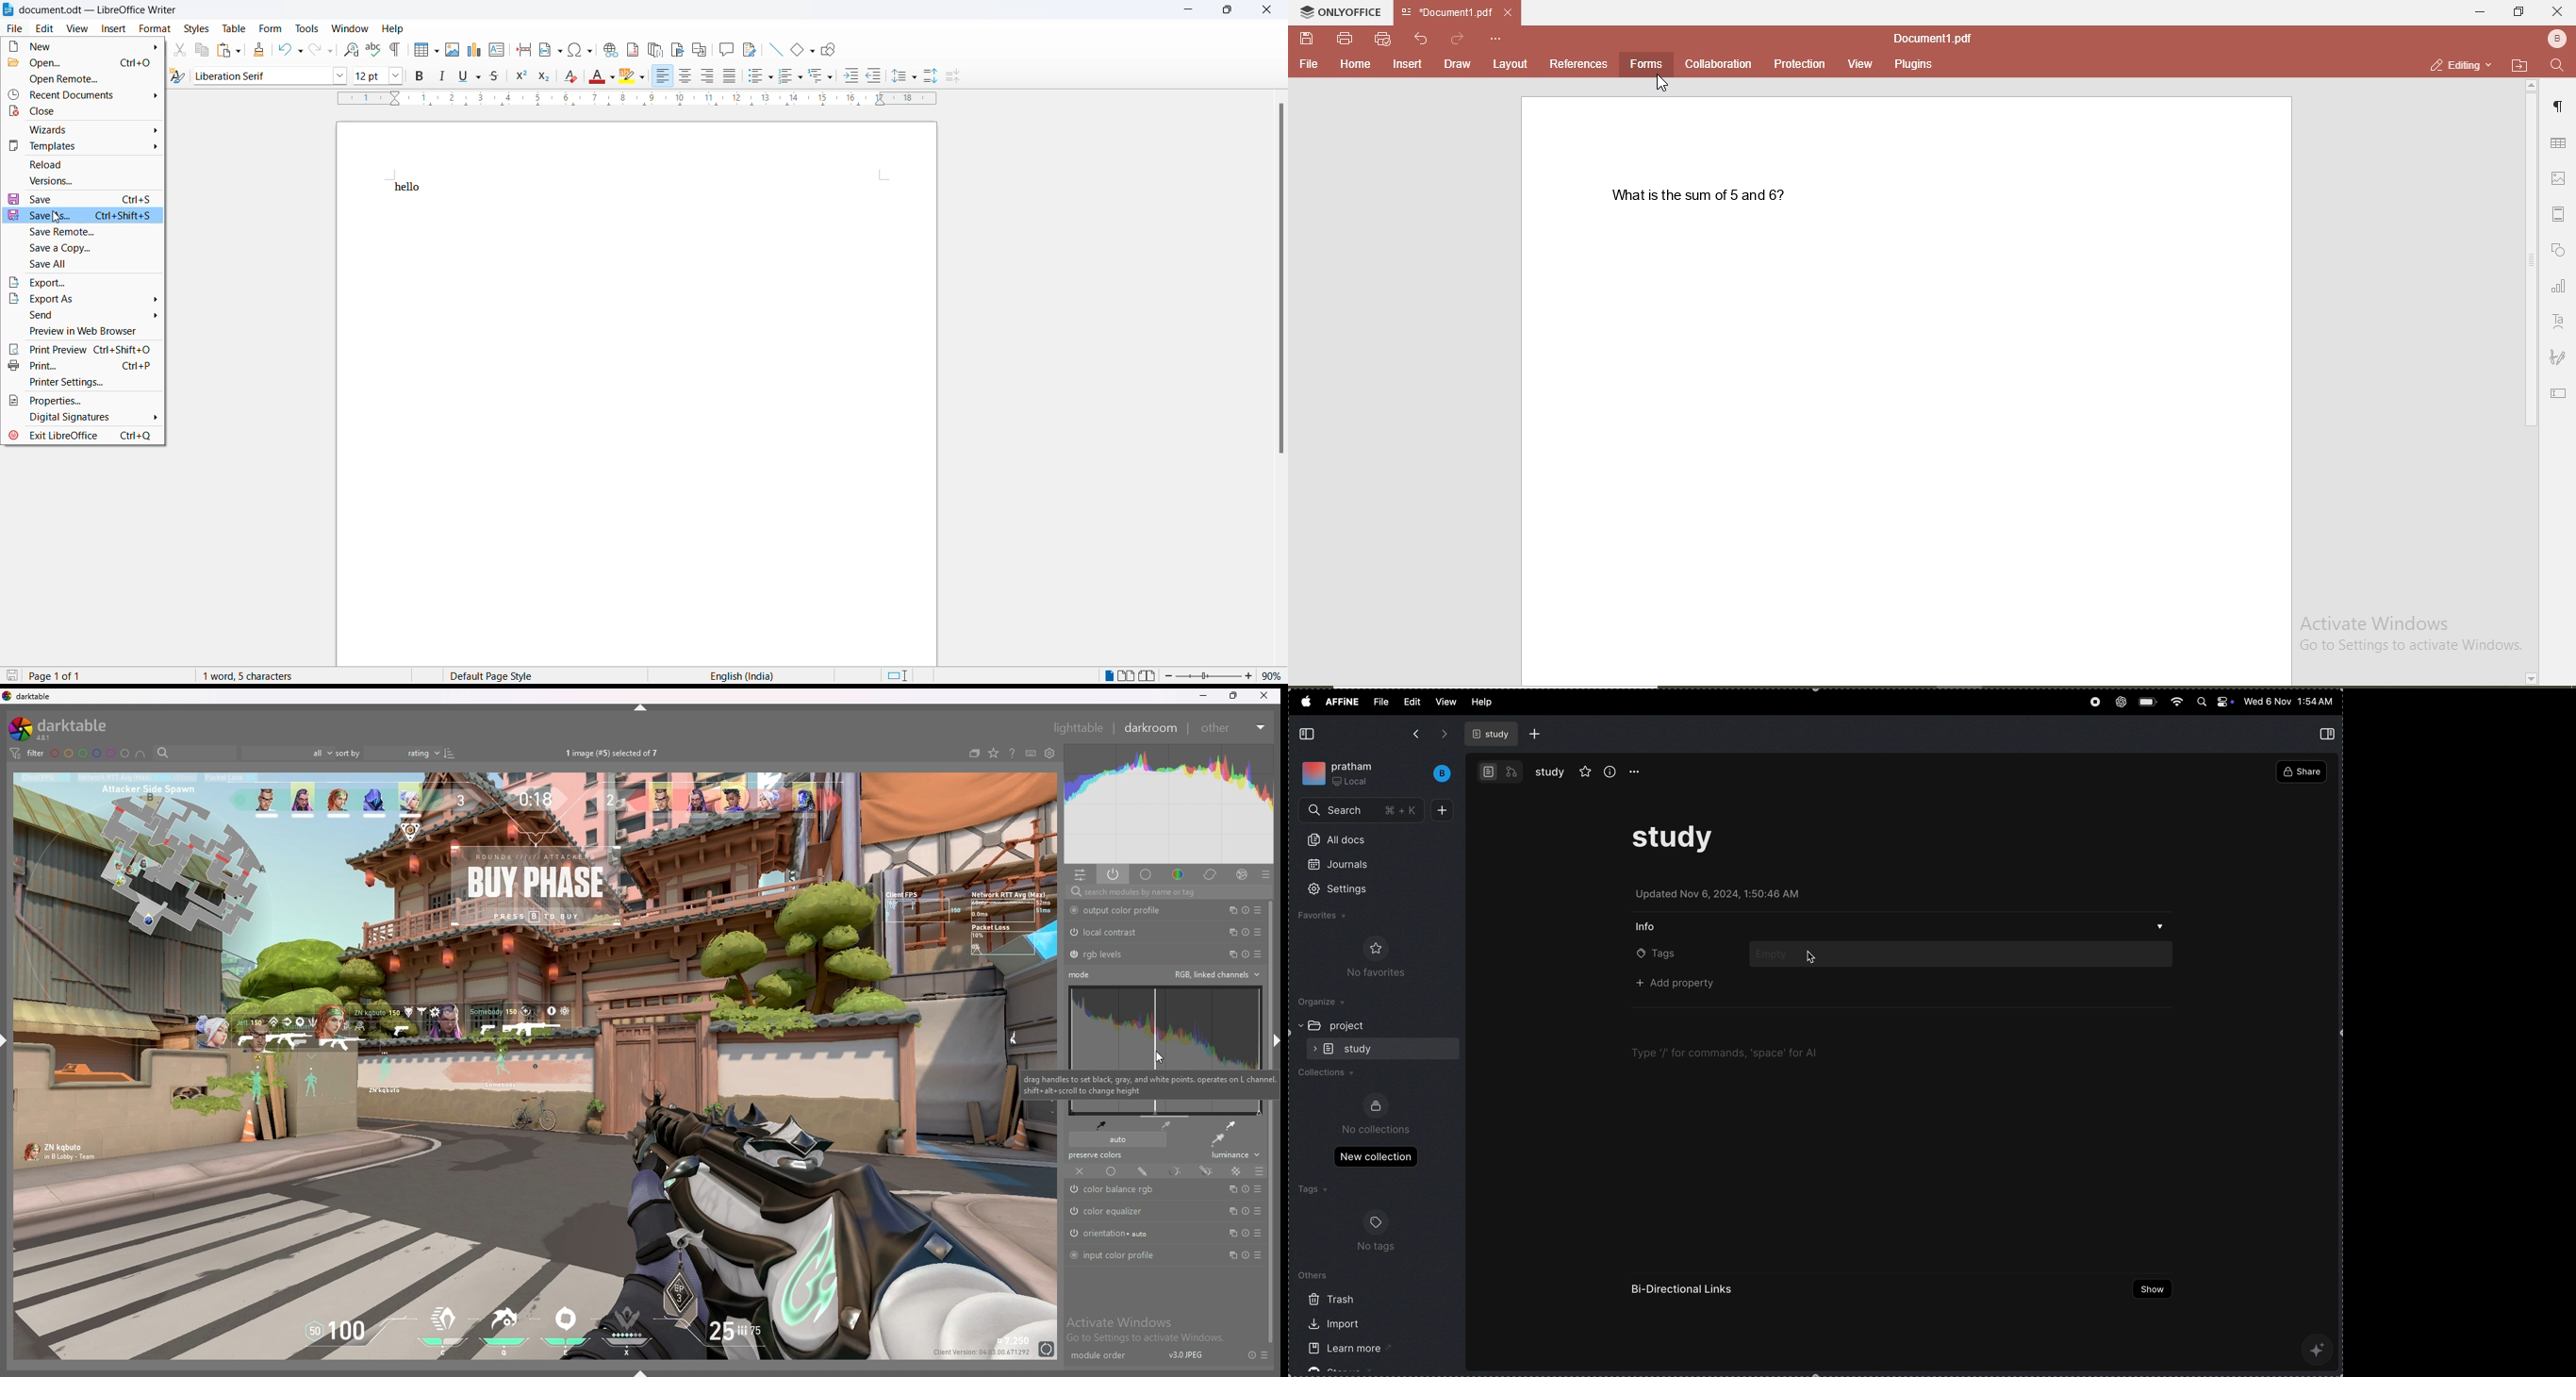 The image size is (2576, 1400). I want to click on Insert cross reference, so click(698, 50).